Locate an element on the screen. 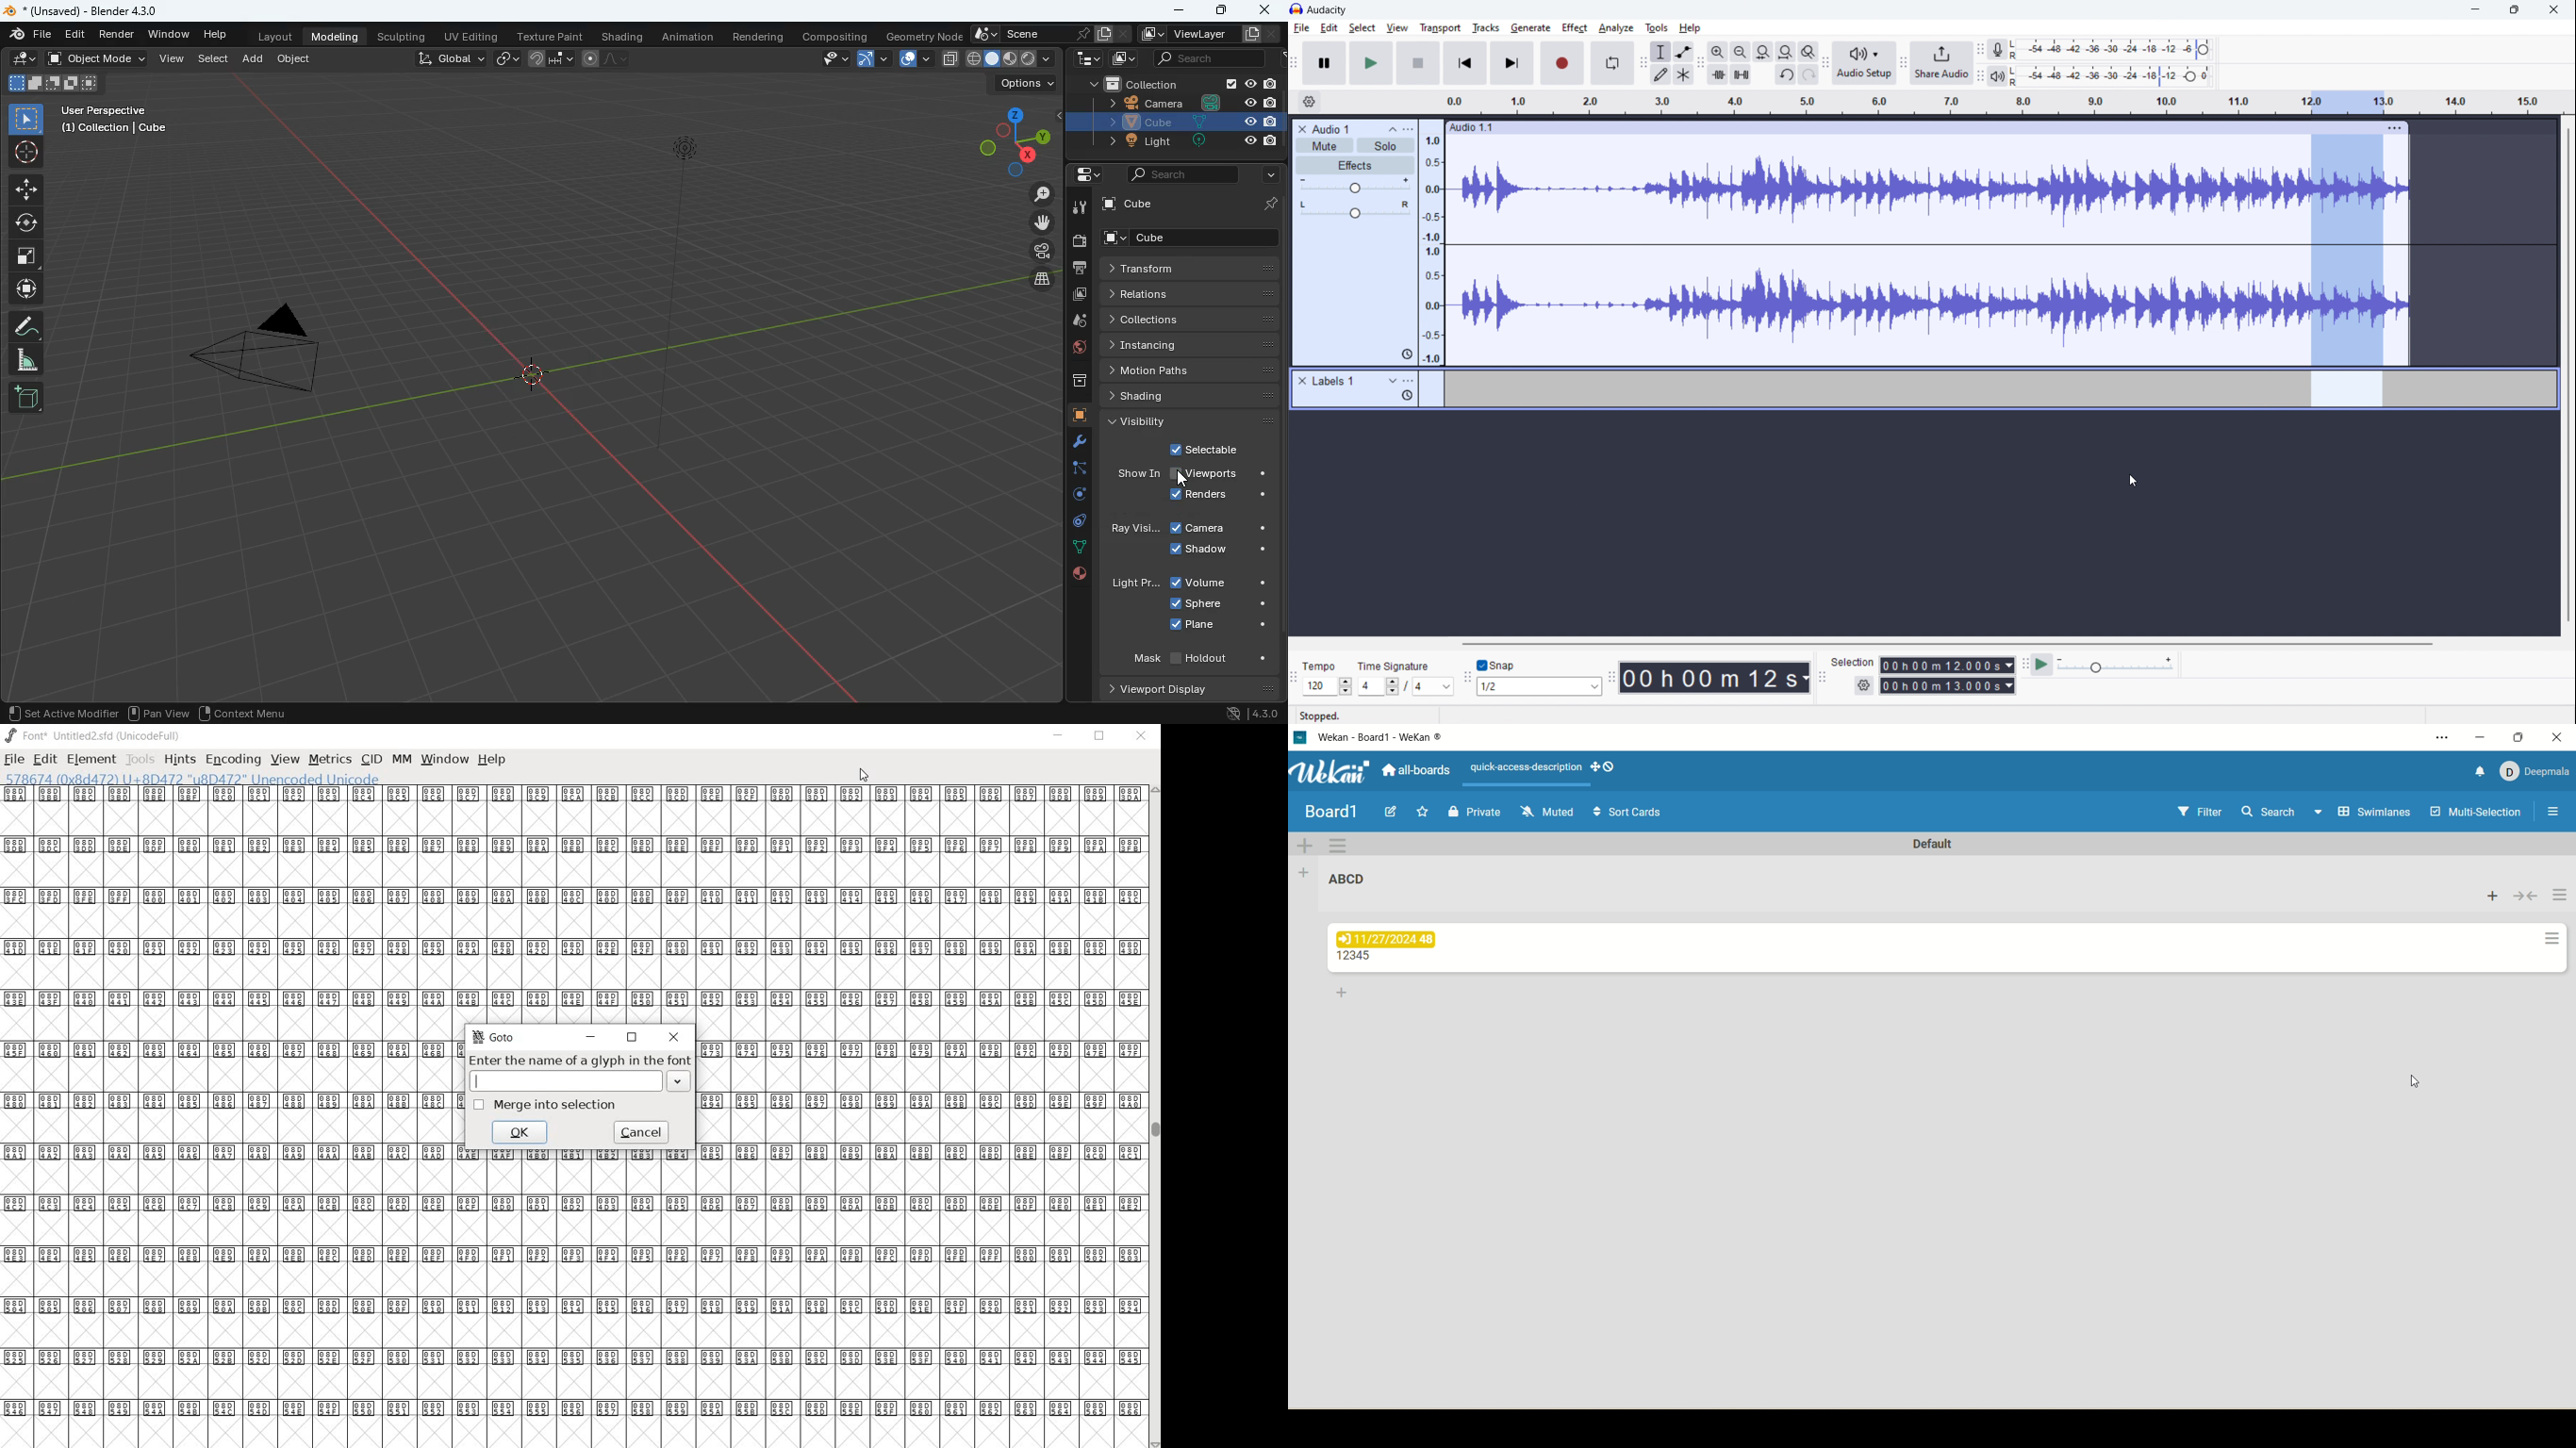  edit is located at coordinates (46, 759).